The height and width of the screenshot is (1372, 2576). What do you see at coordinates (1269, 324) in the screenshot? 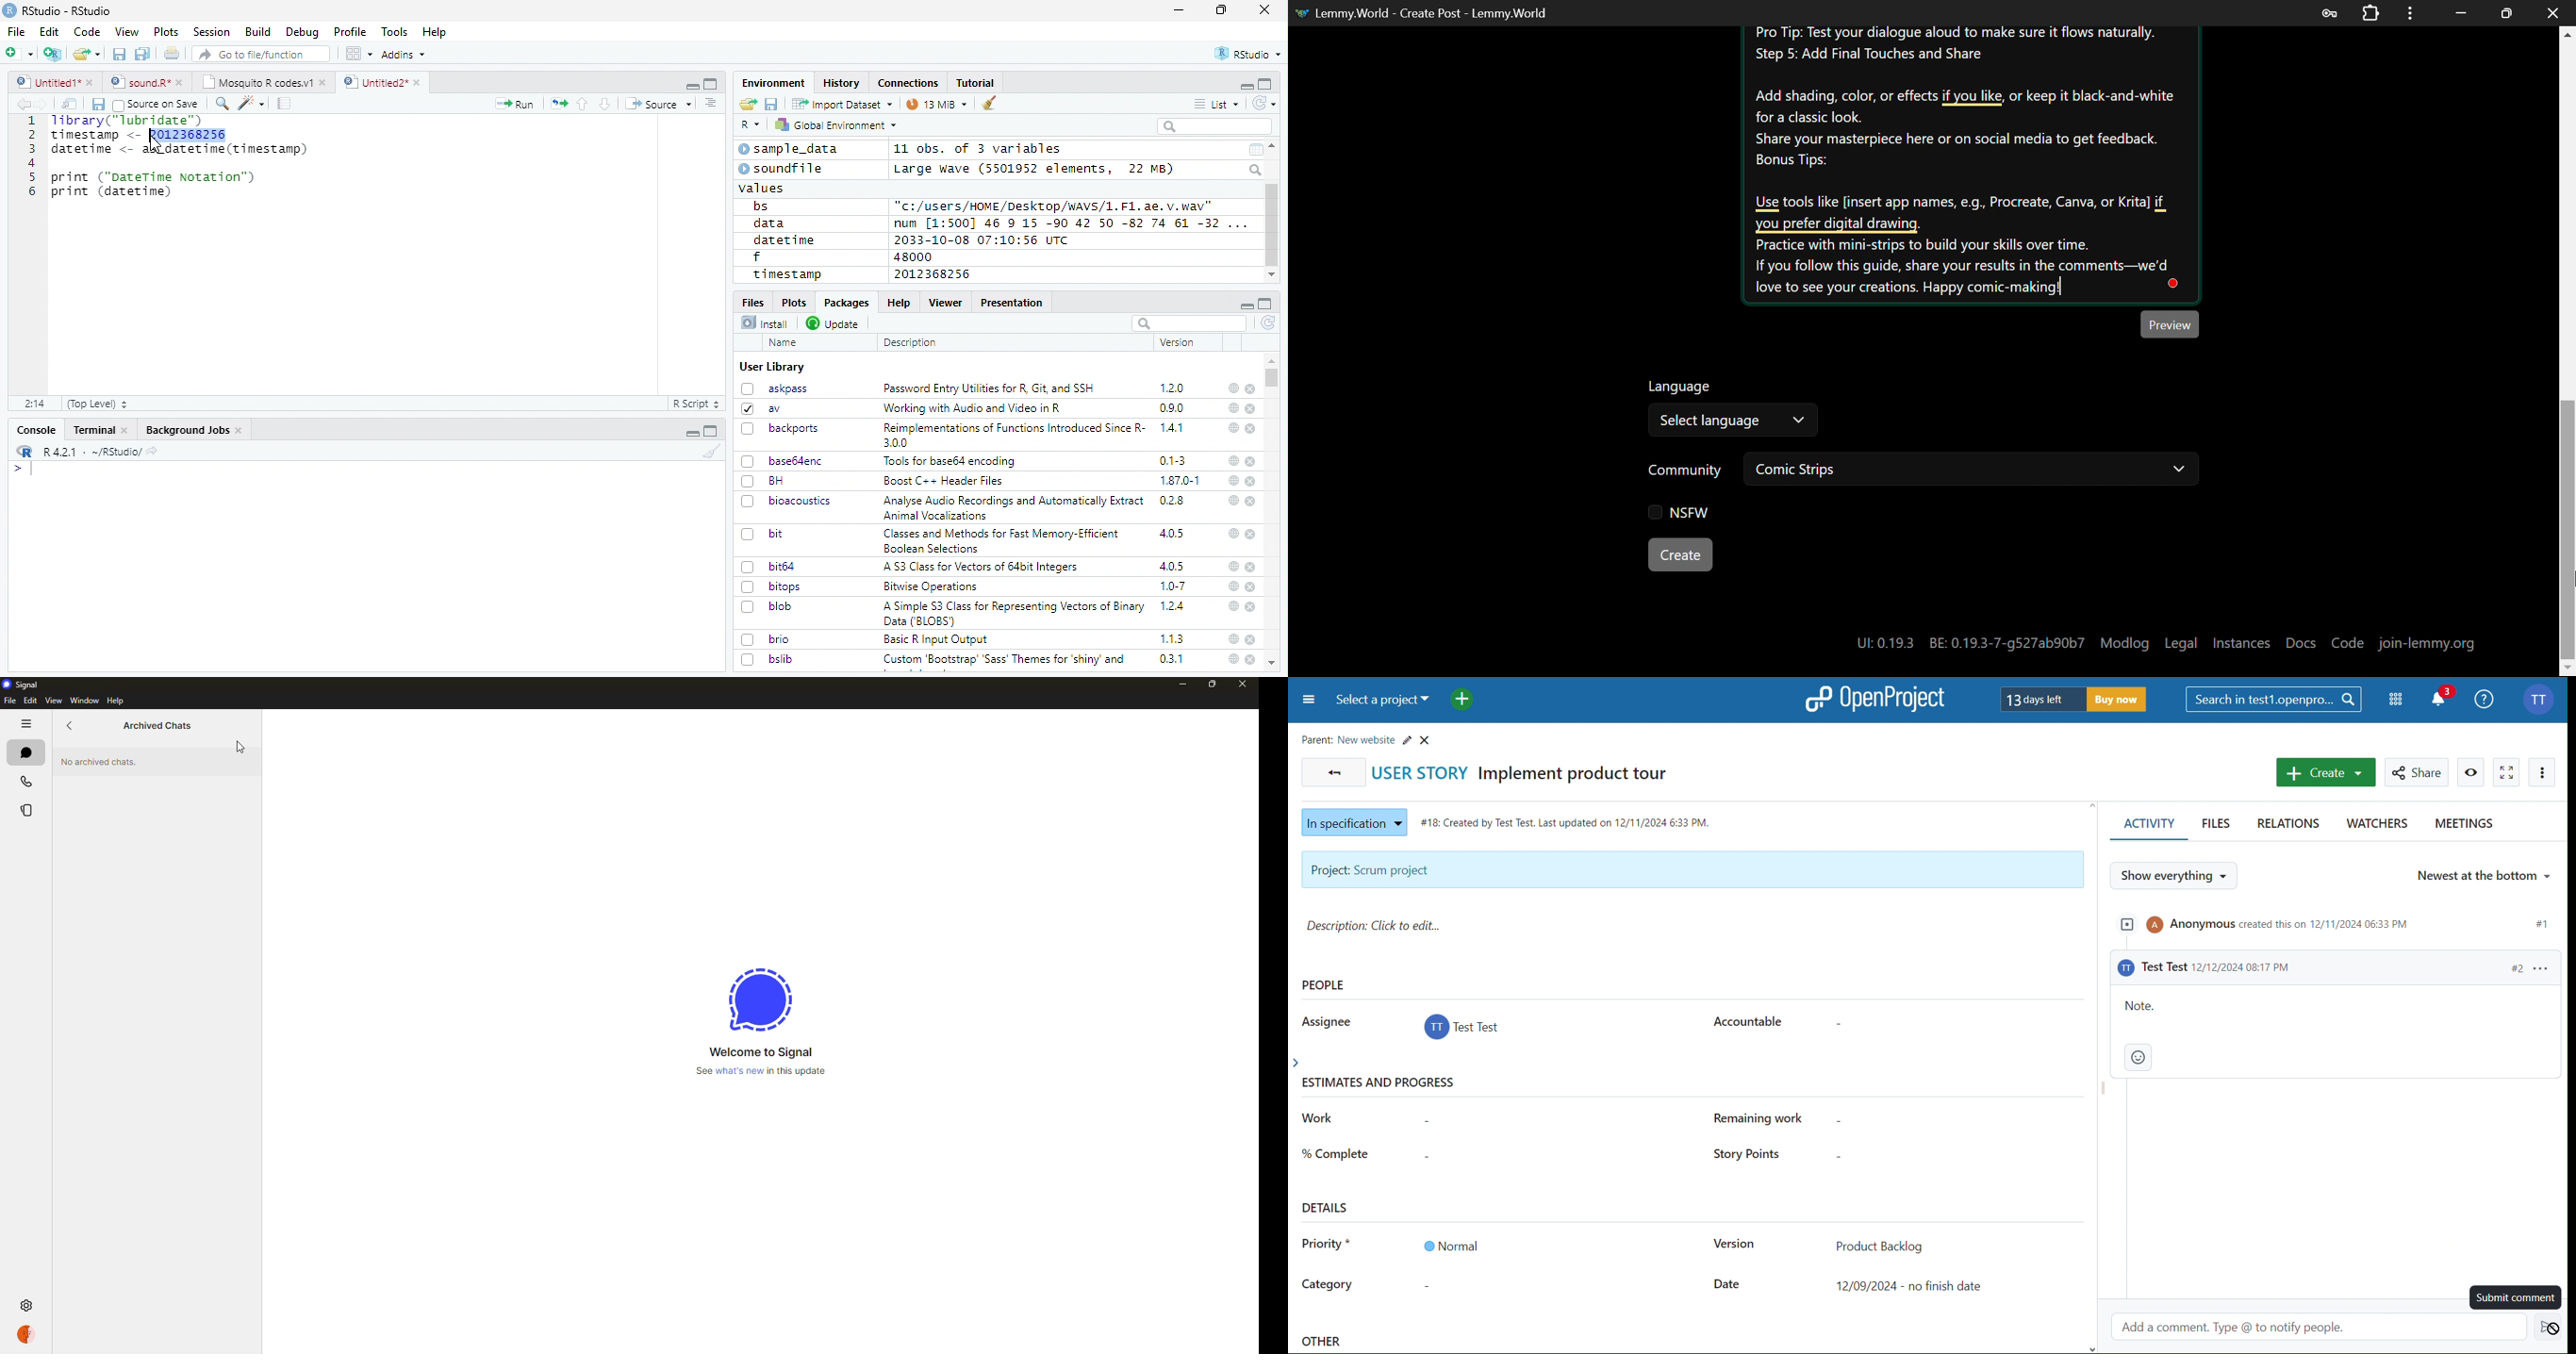
I see `Refresh` at bounding box center [1269, 324].